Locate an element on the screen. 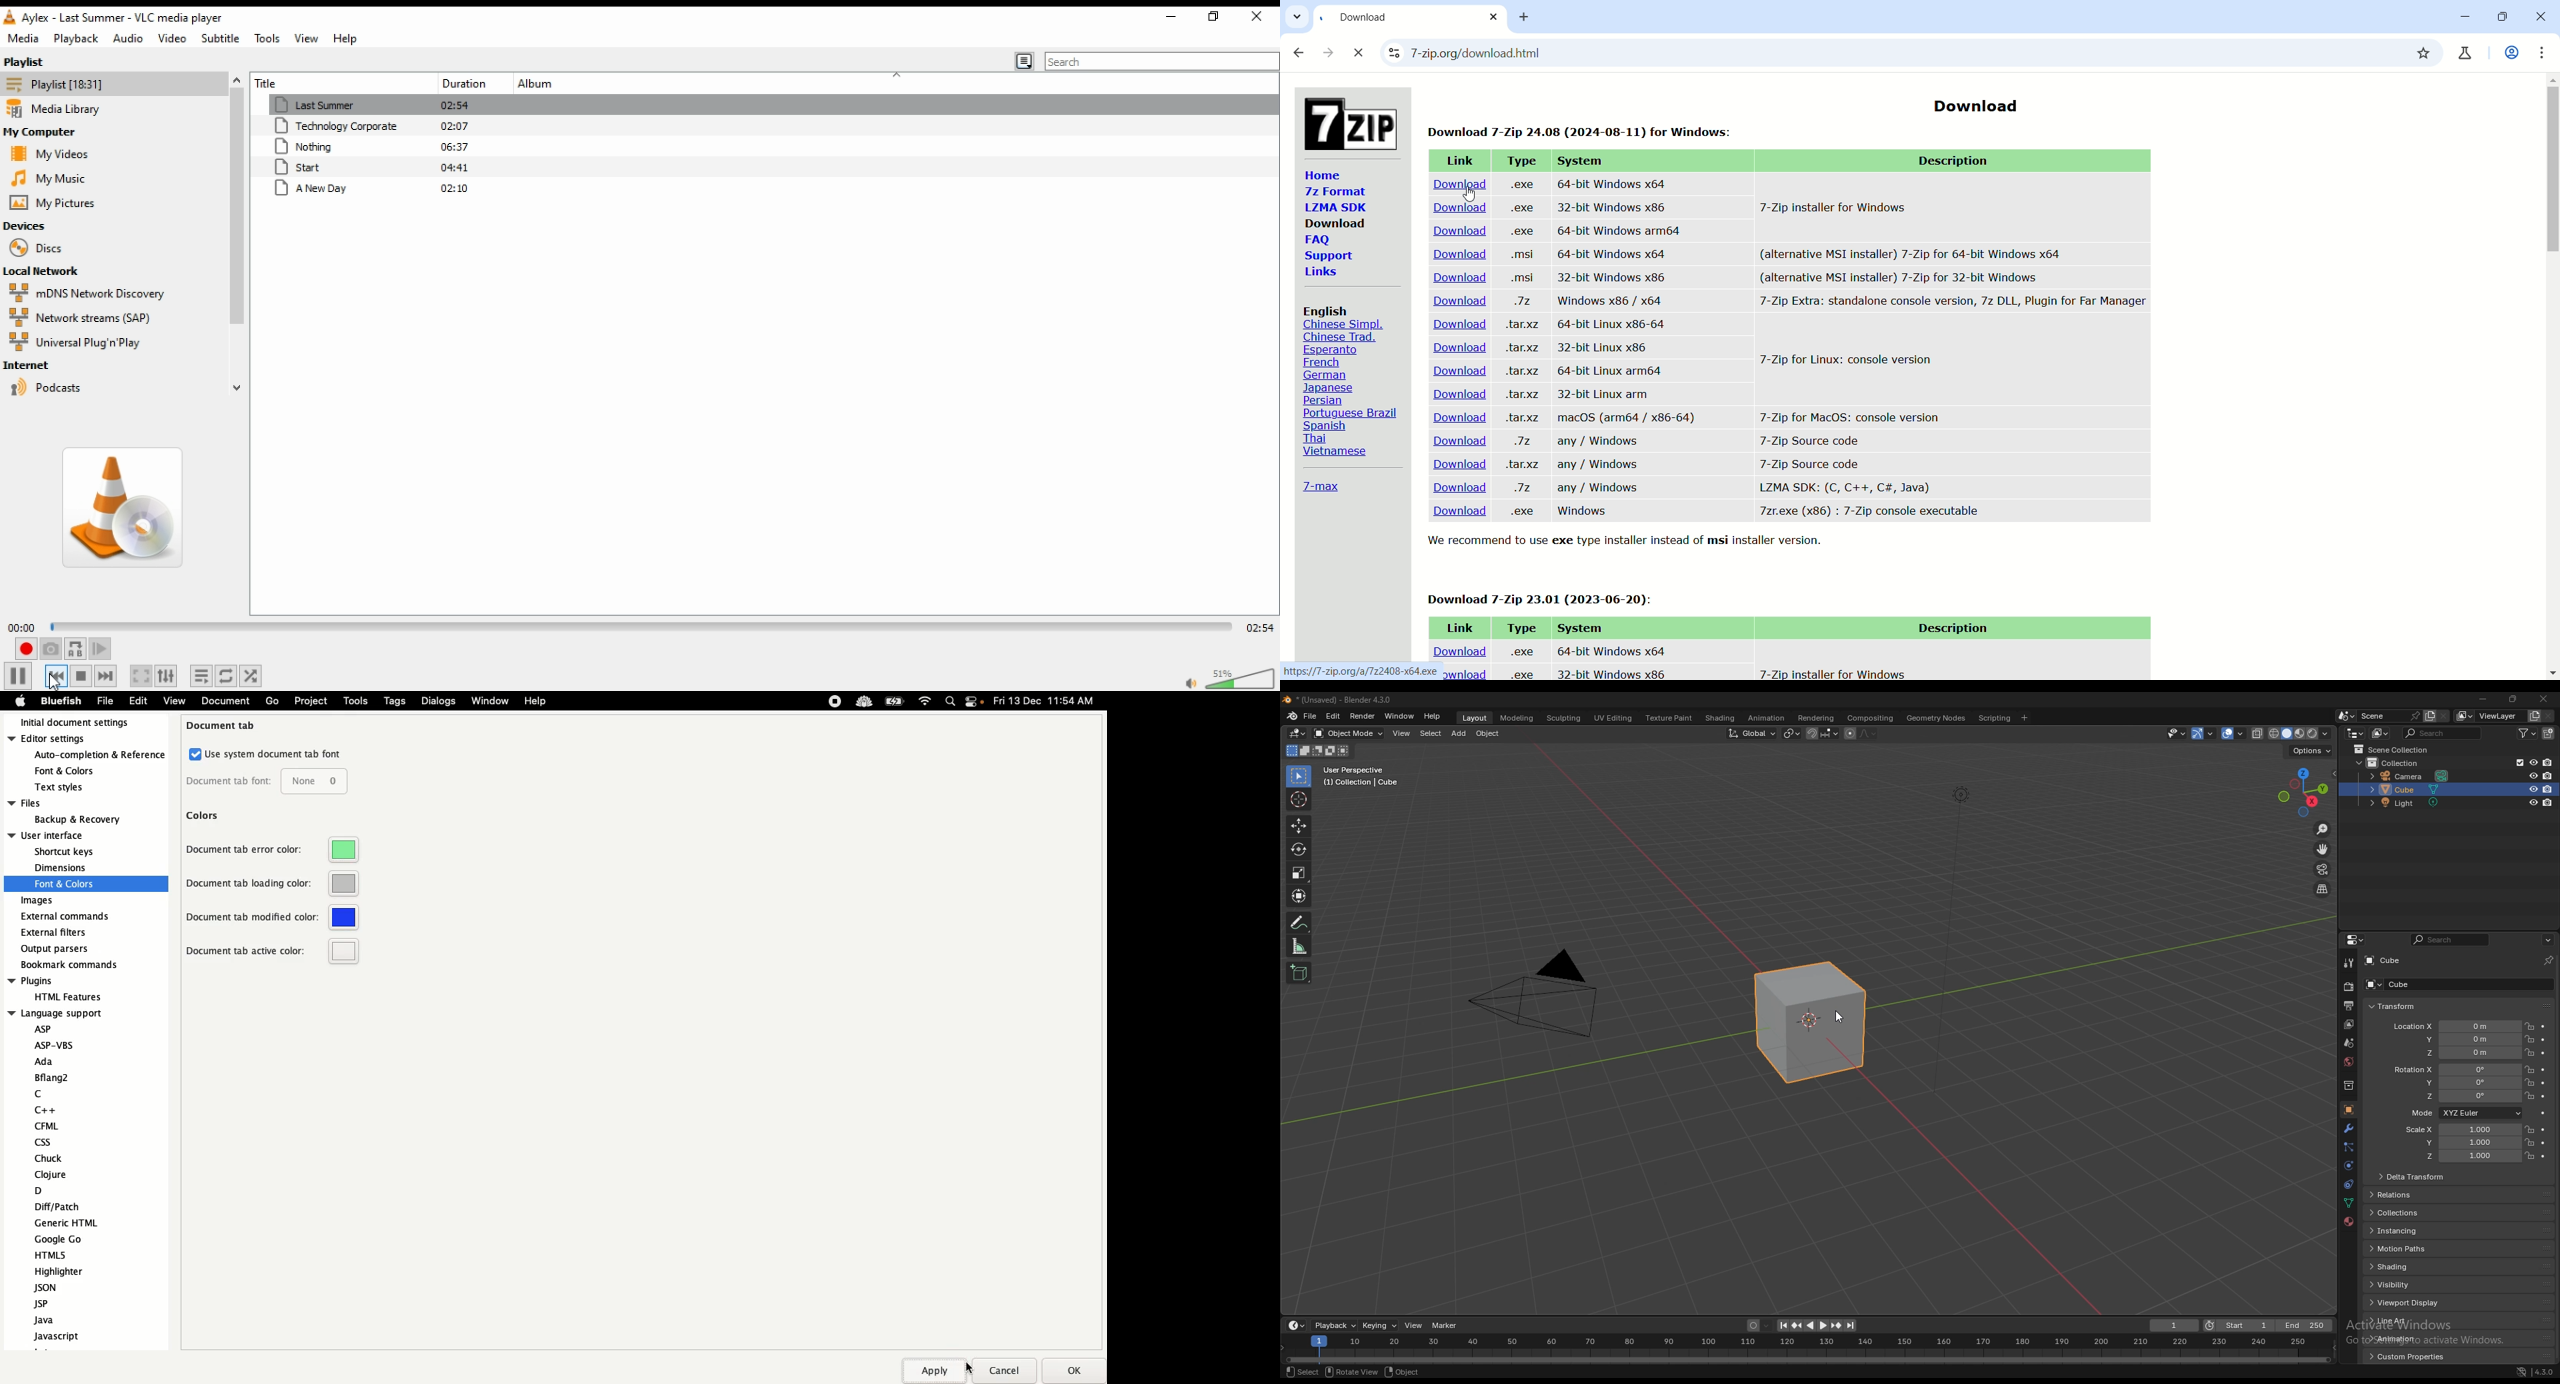 The image size is (2576, 1400). jump to keyframe is located at coordinates (1798, 1327).